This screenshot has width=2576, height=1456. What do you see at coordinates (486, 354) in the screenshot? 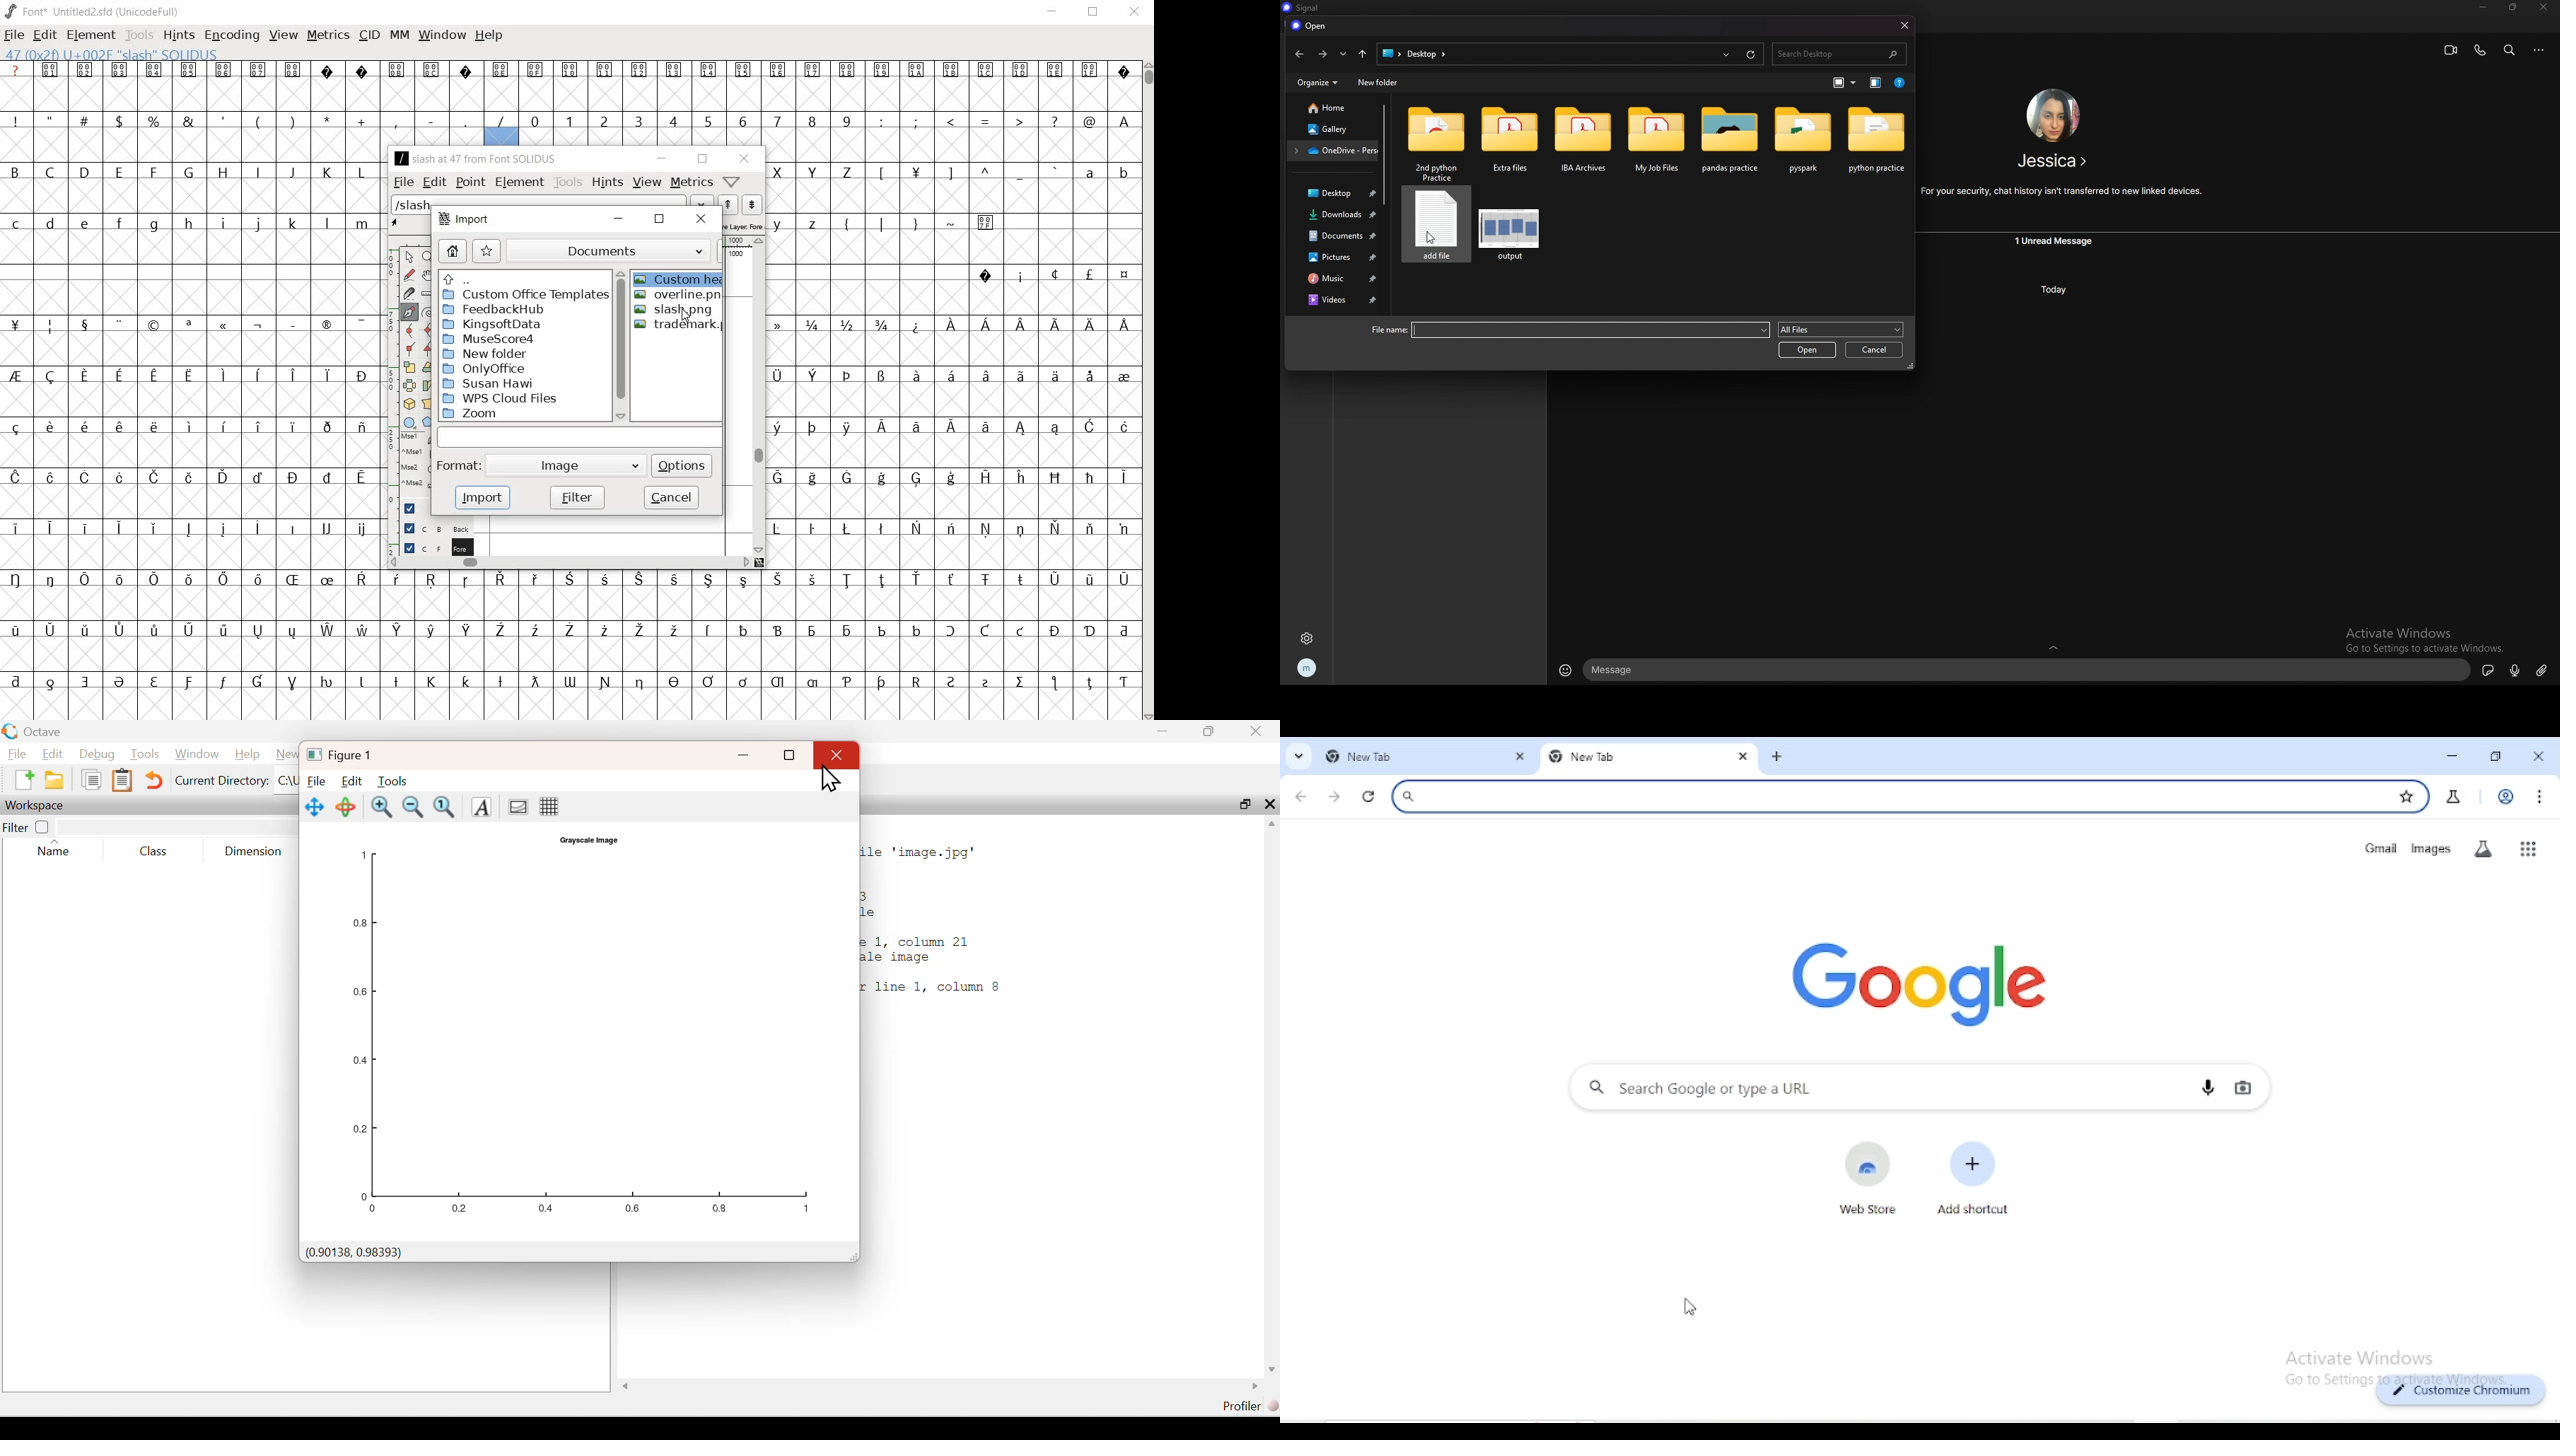
I see `New folder` at bounding box center [486, 354].